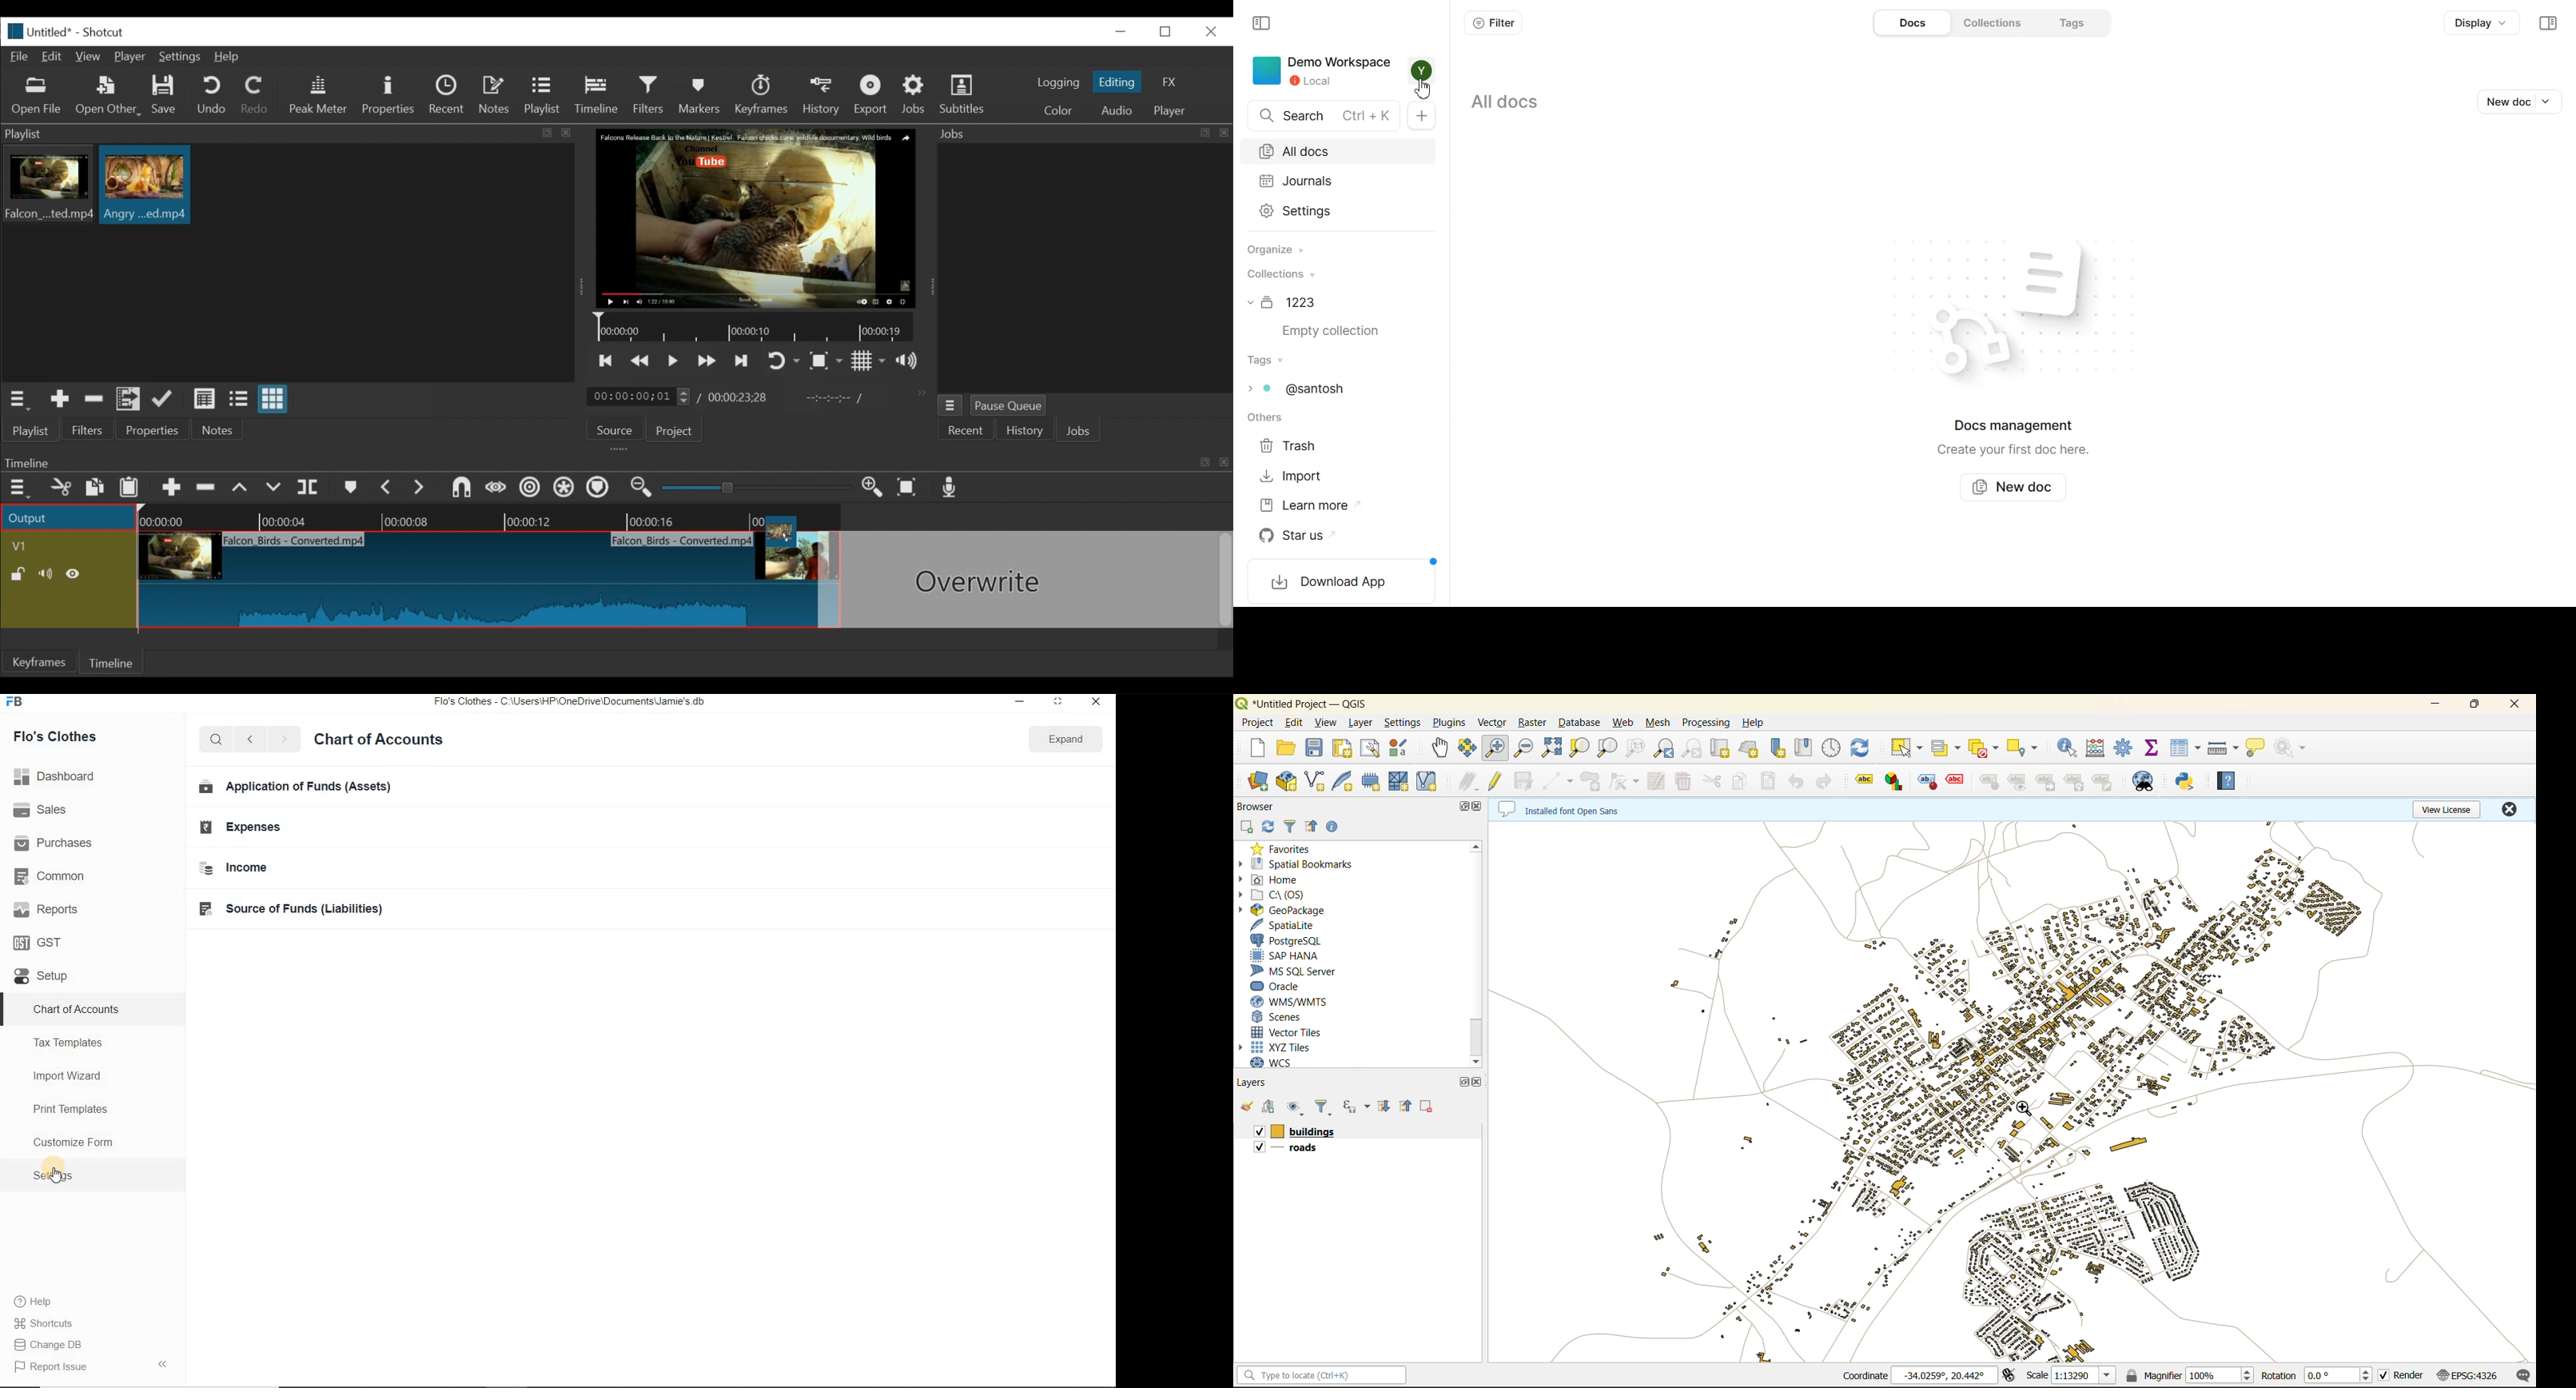 The image size is (2576, 1400). What do you see at coordinates (22, 57) in the screenshot?
I see `File` at bounding box center [22, 57].